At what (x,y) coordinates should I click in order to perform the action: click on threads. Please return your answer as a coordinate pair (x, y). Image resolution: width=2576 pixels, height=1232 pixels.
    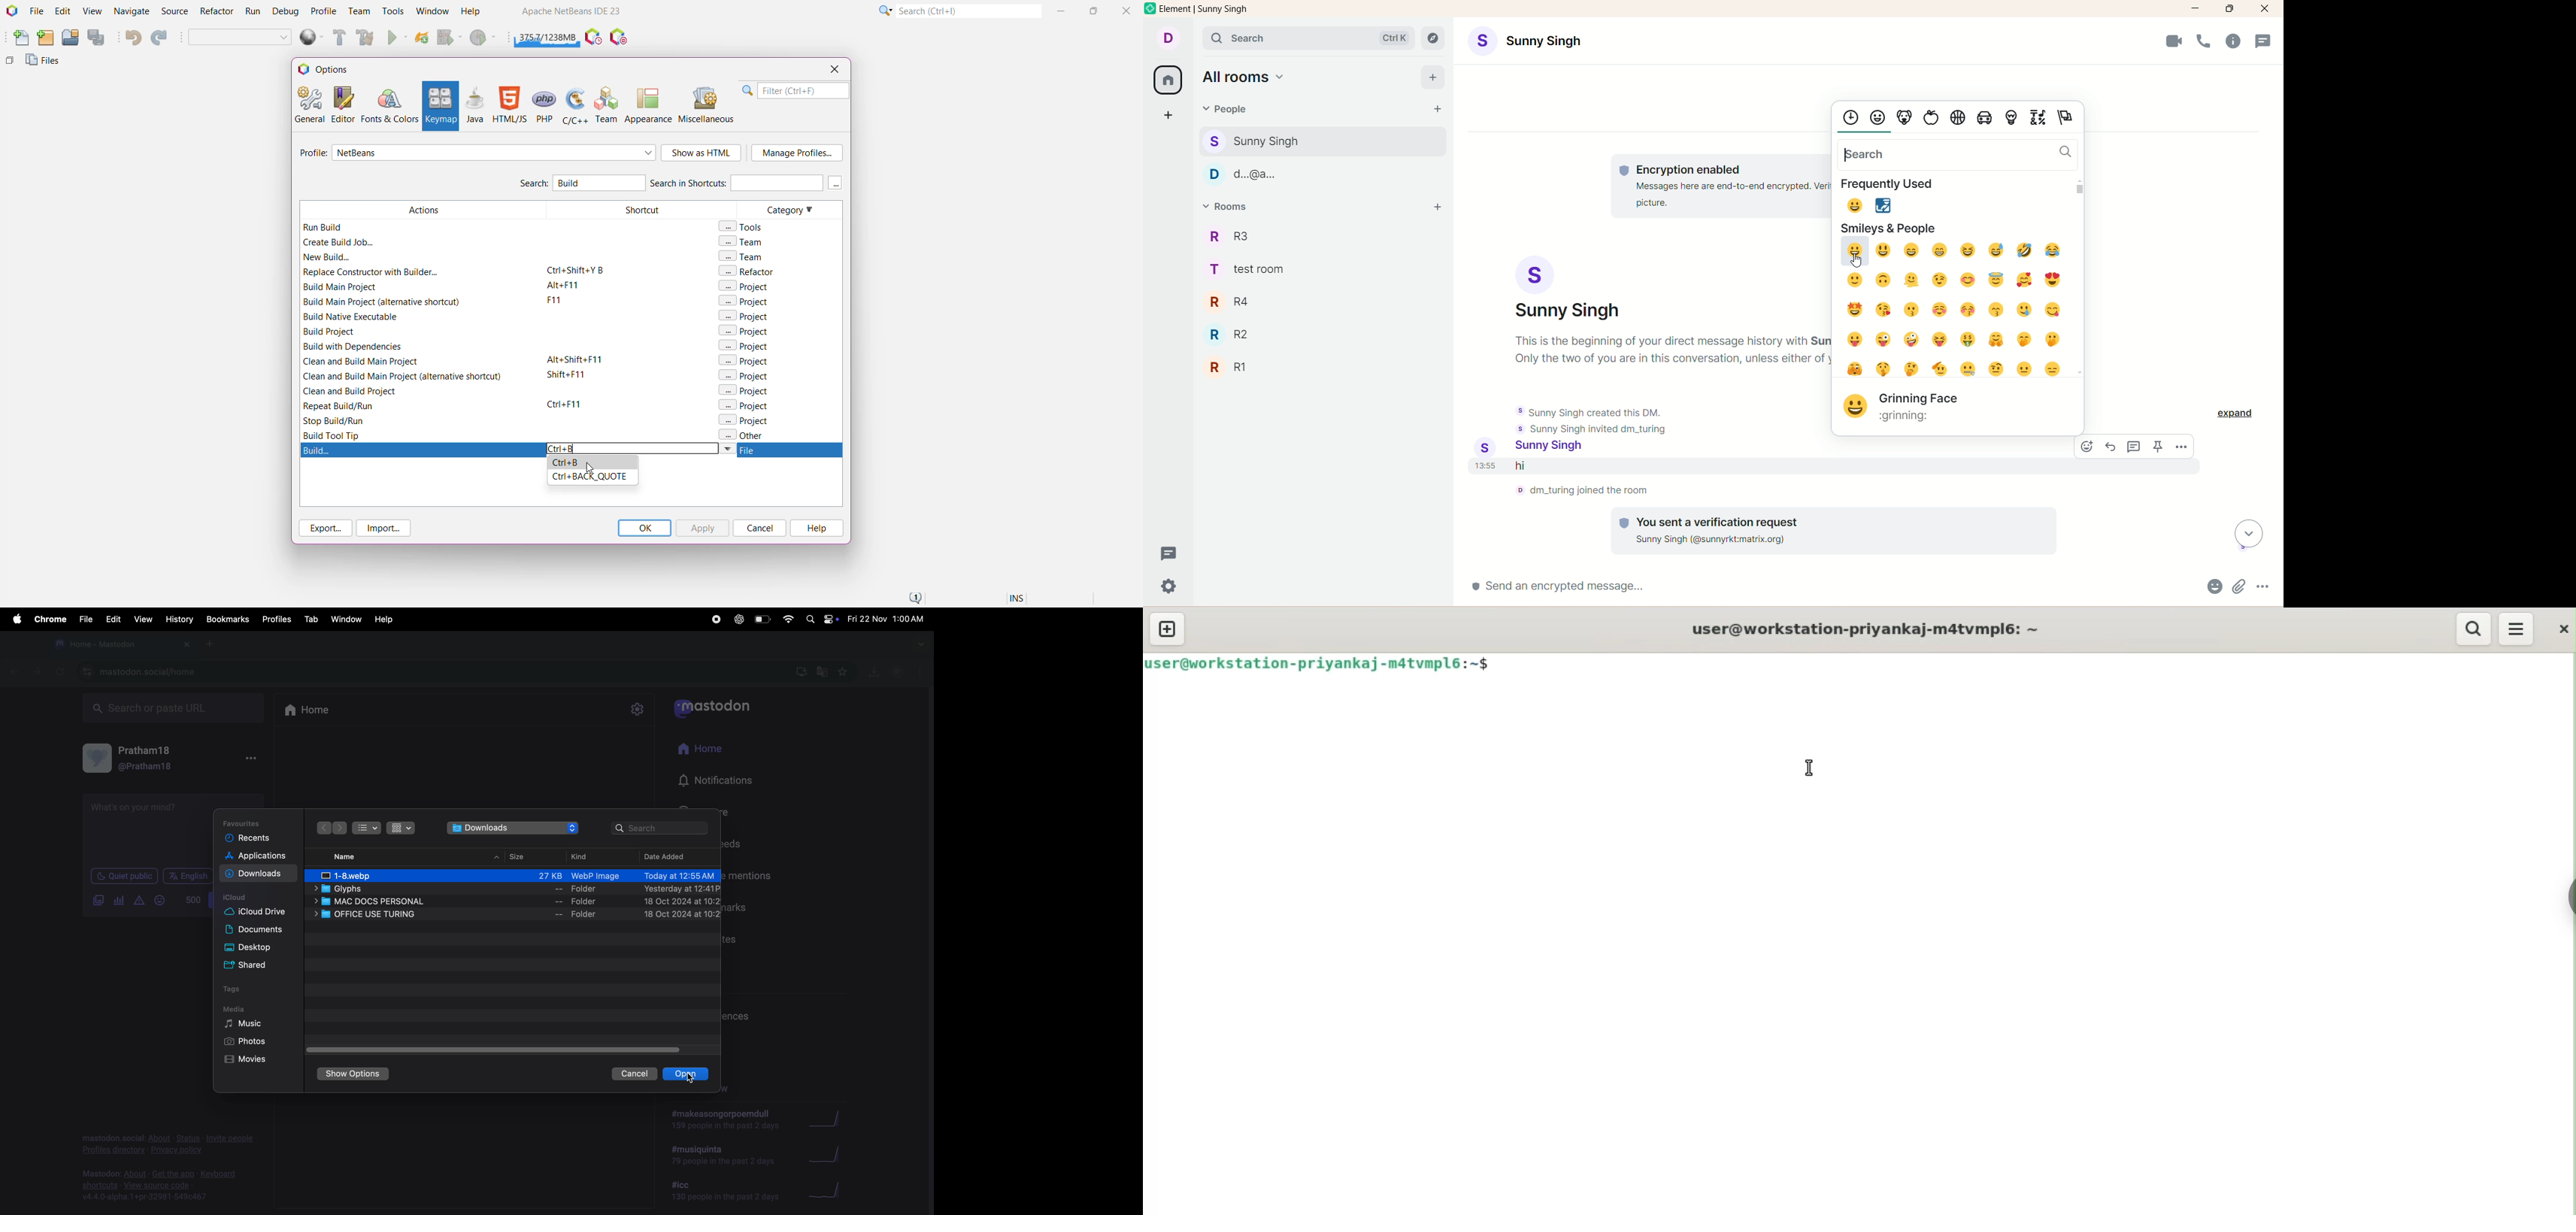
    Looking at the image, I should click on (1168, 552).